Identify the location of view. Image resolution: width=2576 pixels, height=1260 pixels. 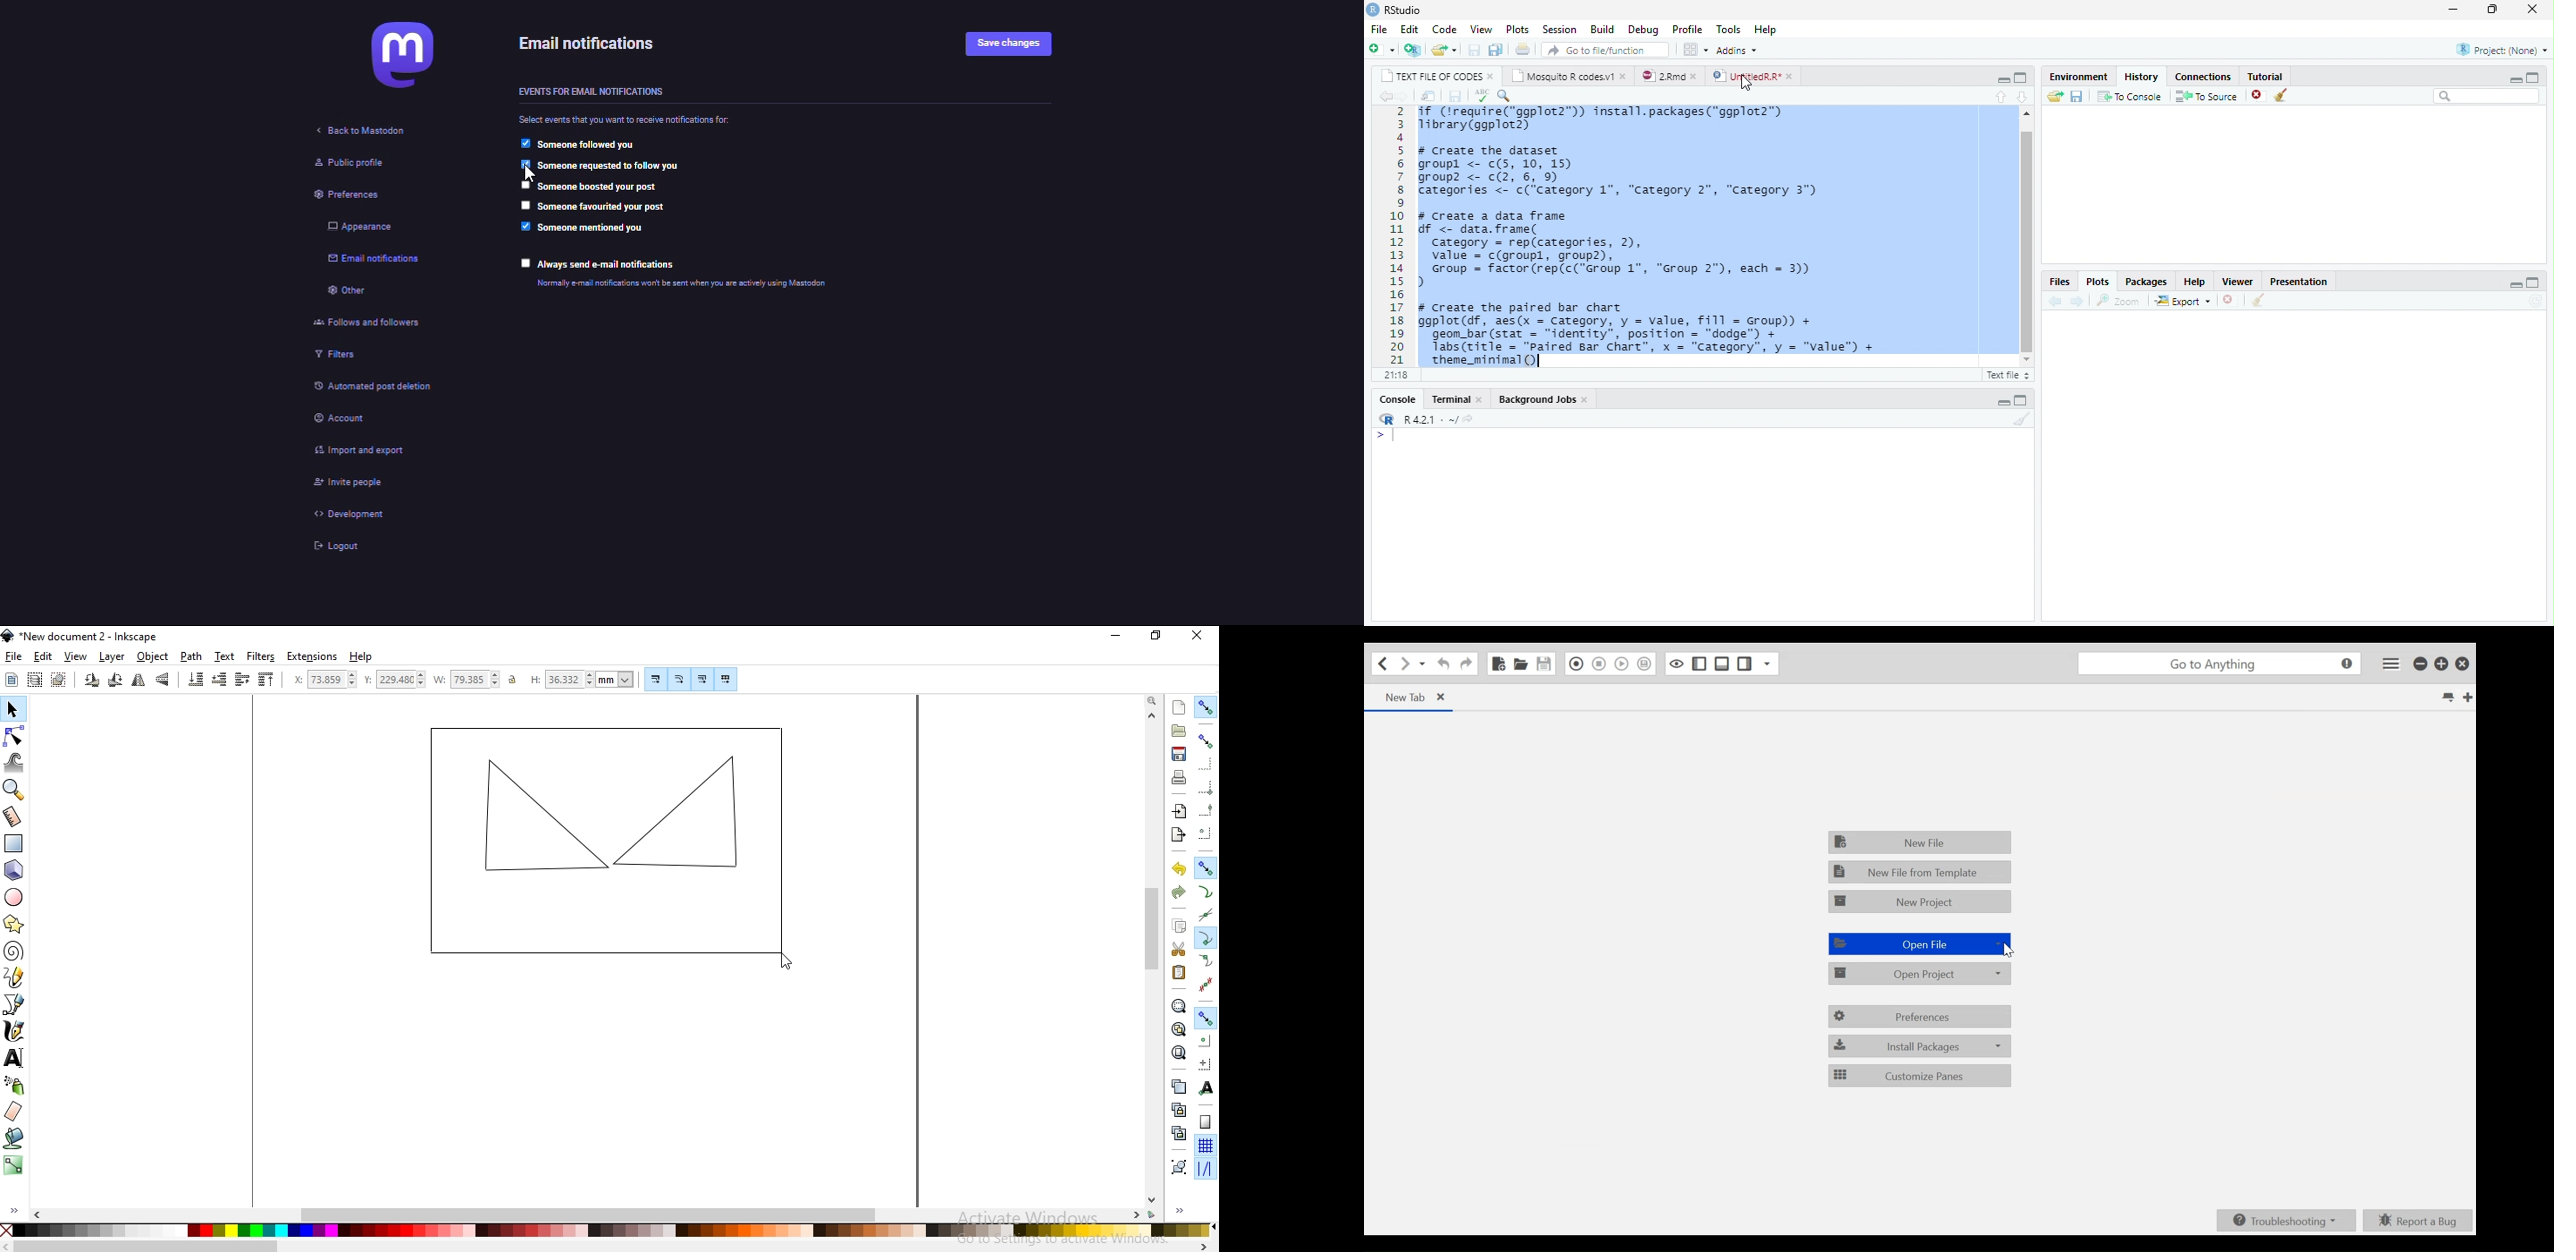
(1478, 28).